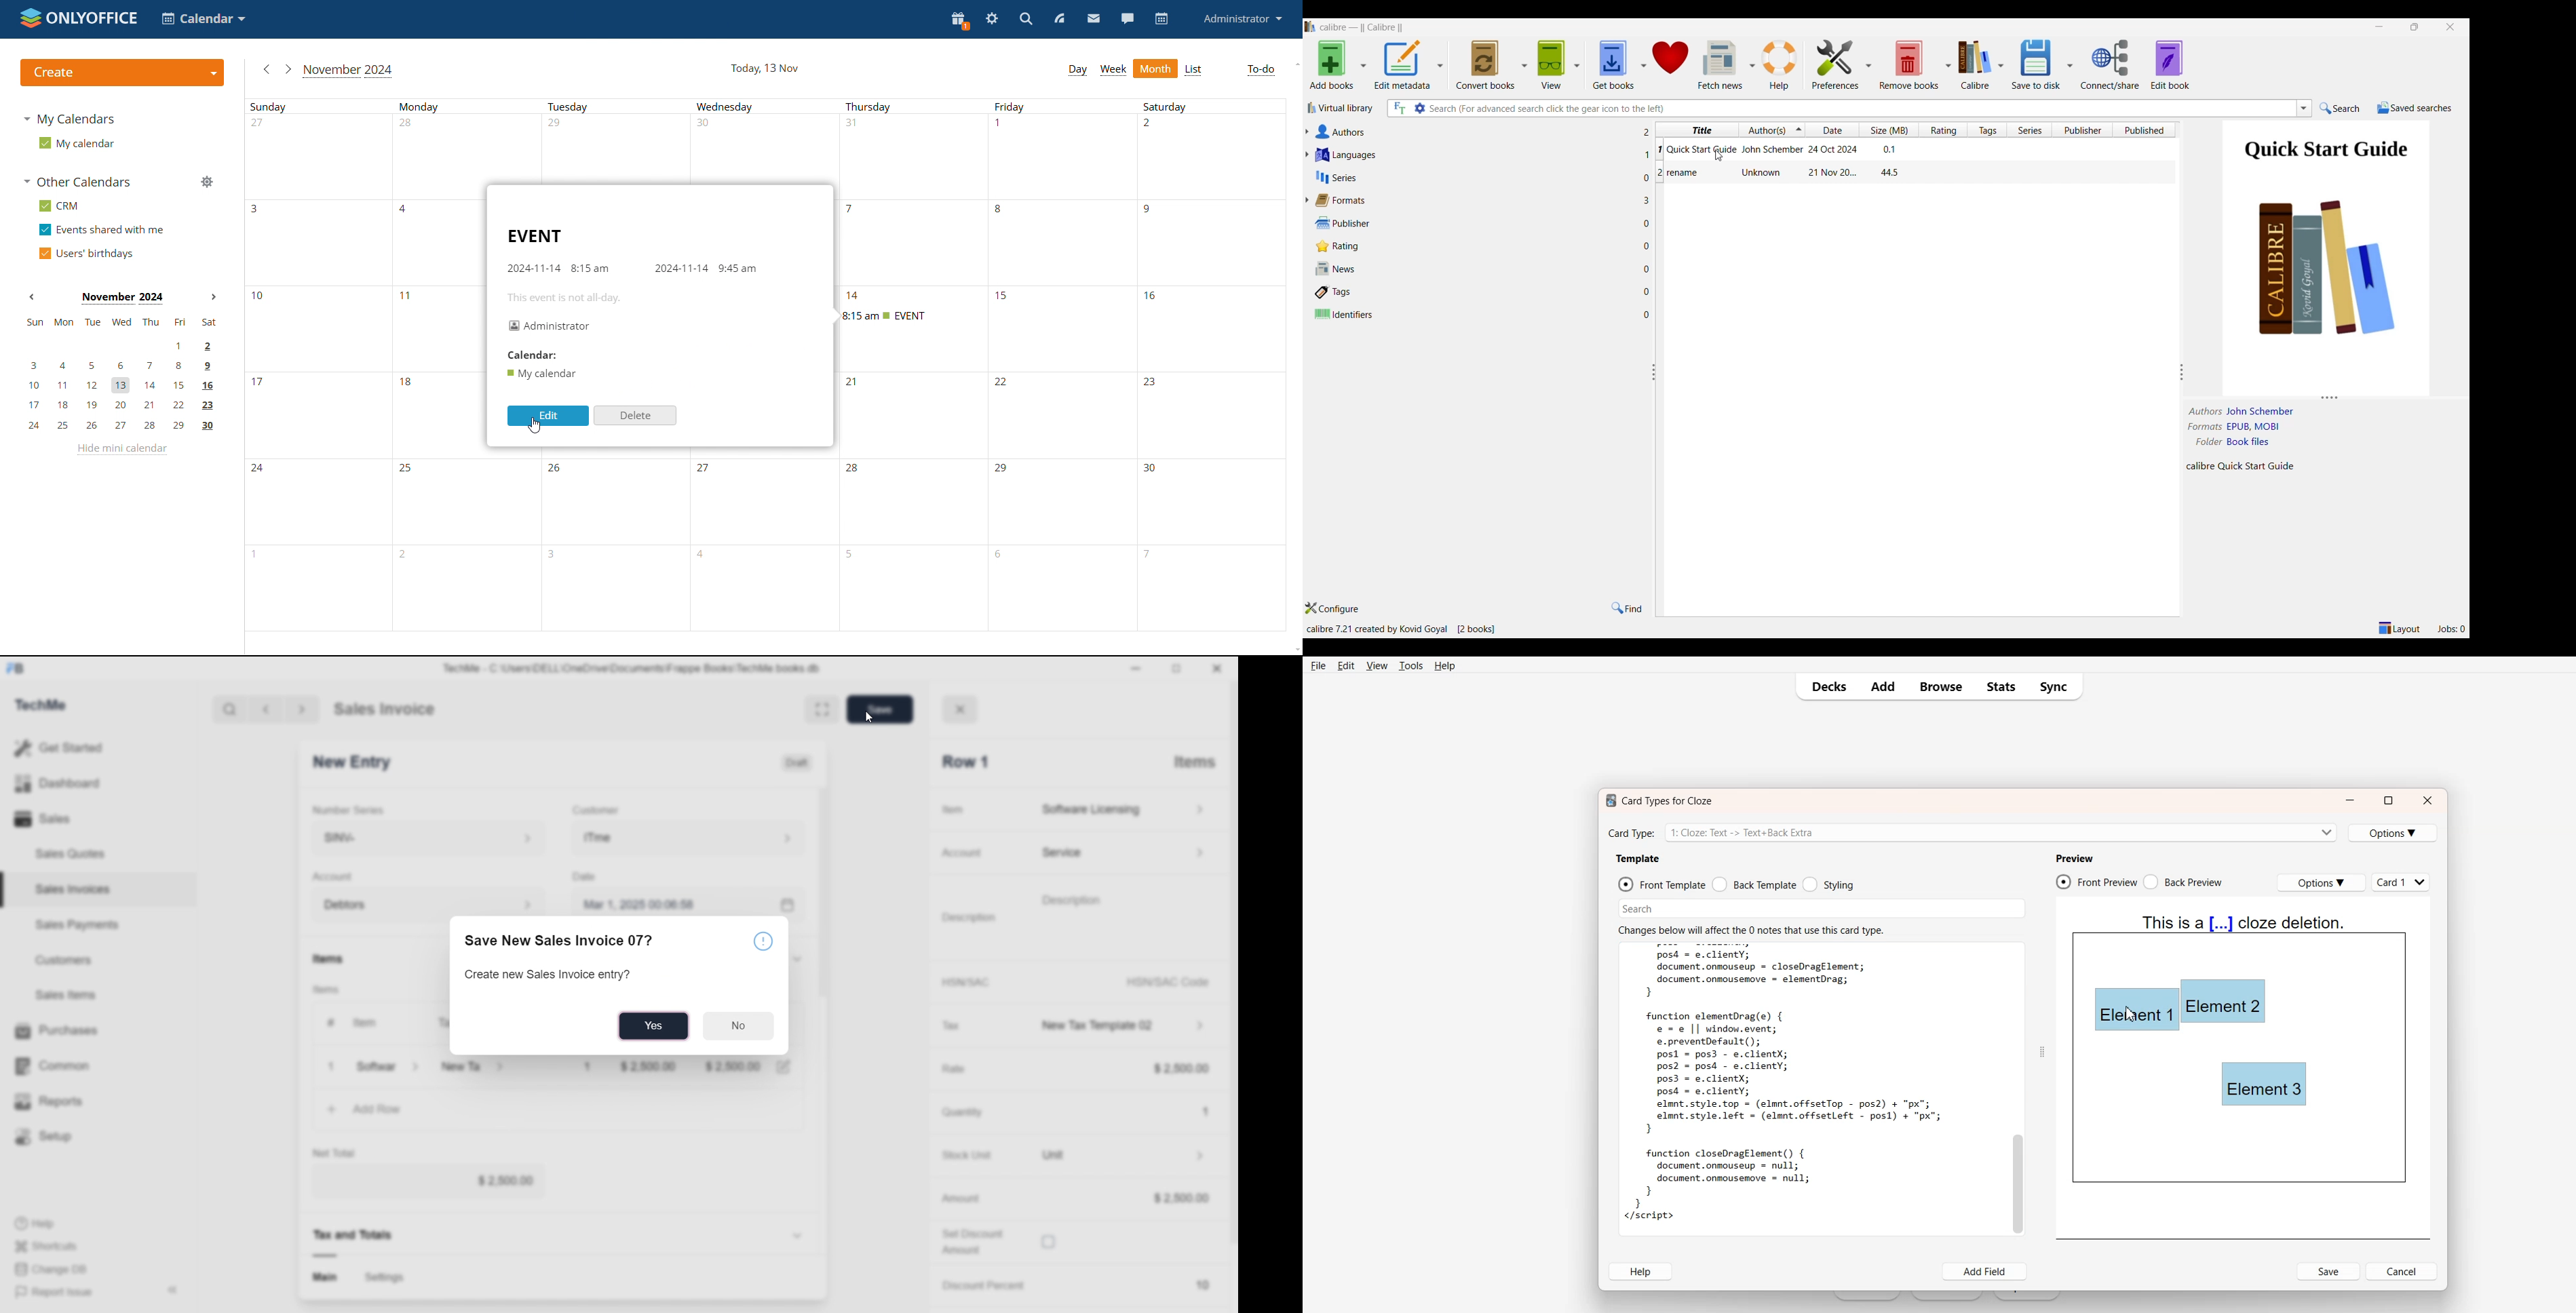  Describe the element at coordinates (288, 69) in the screenshot. I see `next month` at that location.